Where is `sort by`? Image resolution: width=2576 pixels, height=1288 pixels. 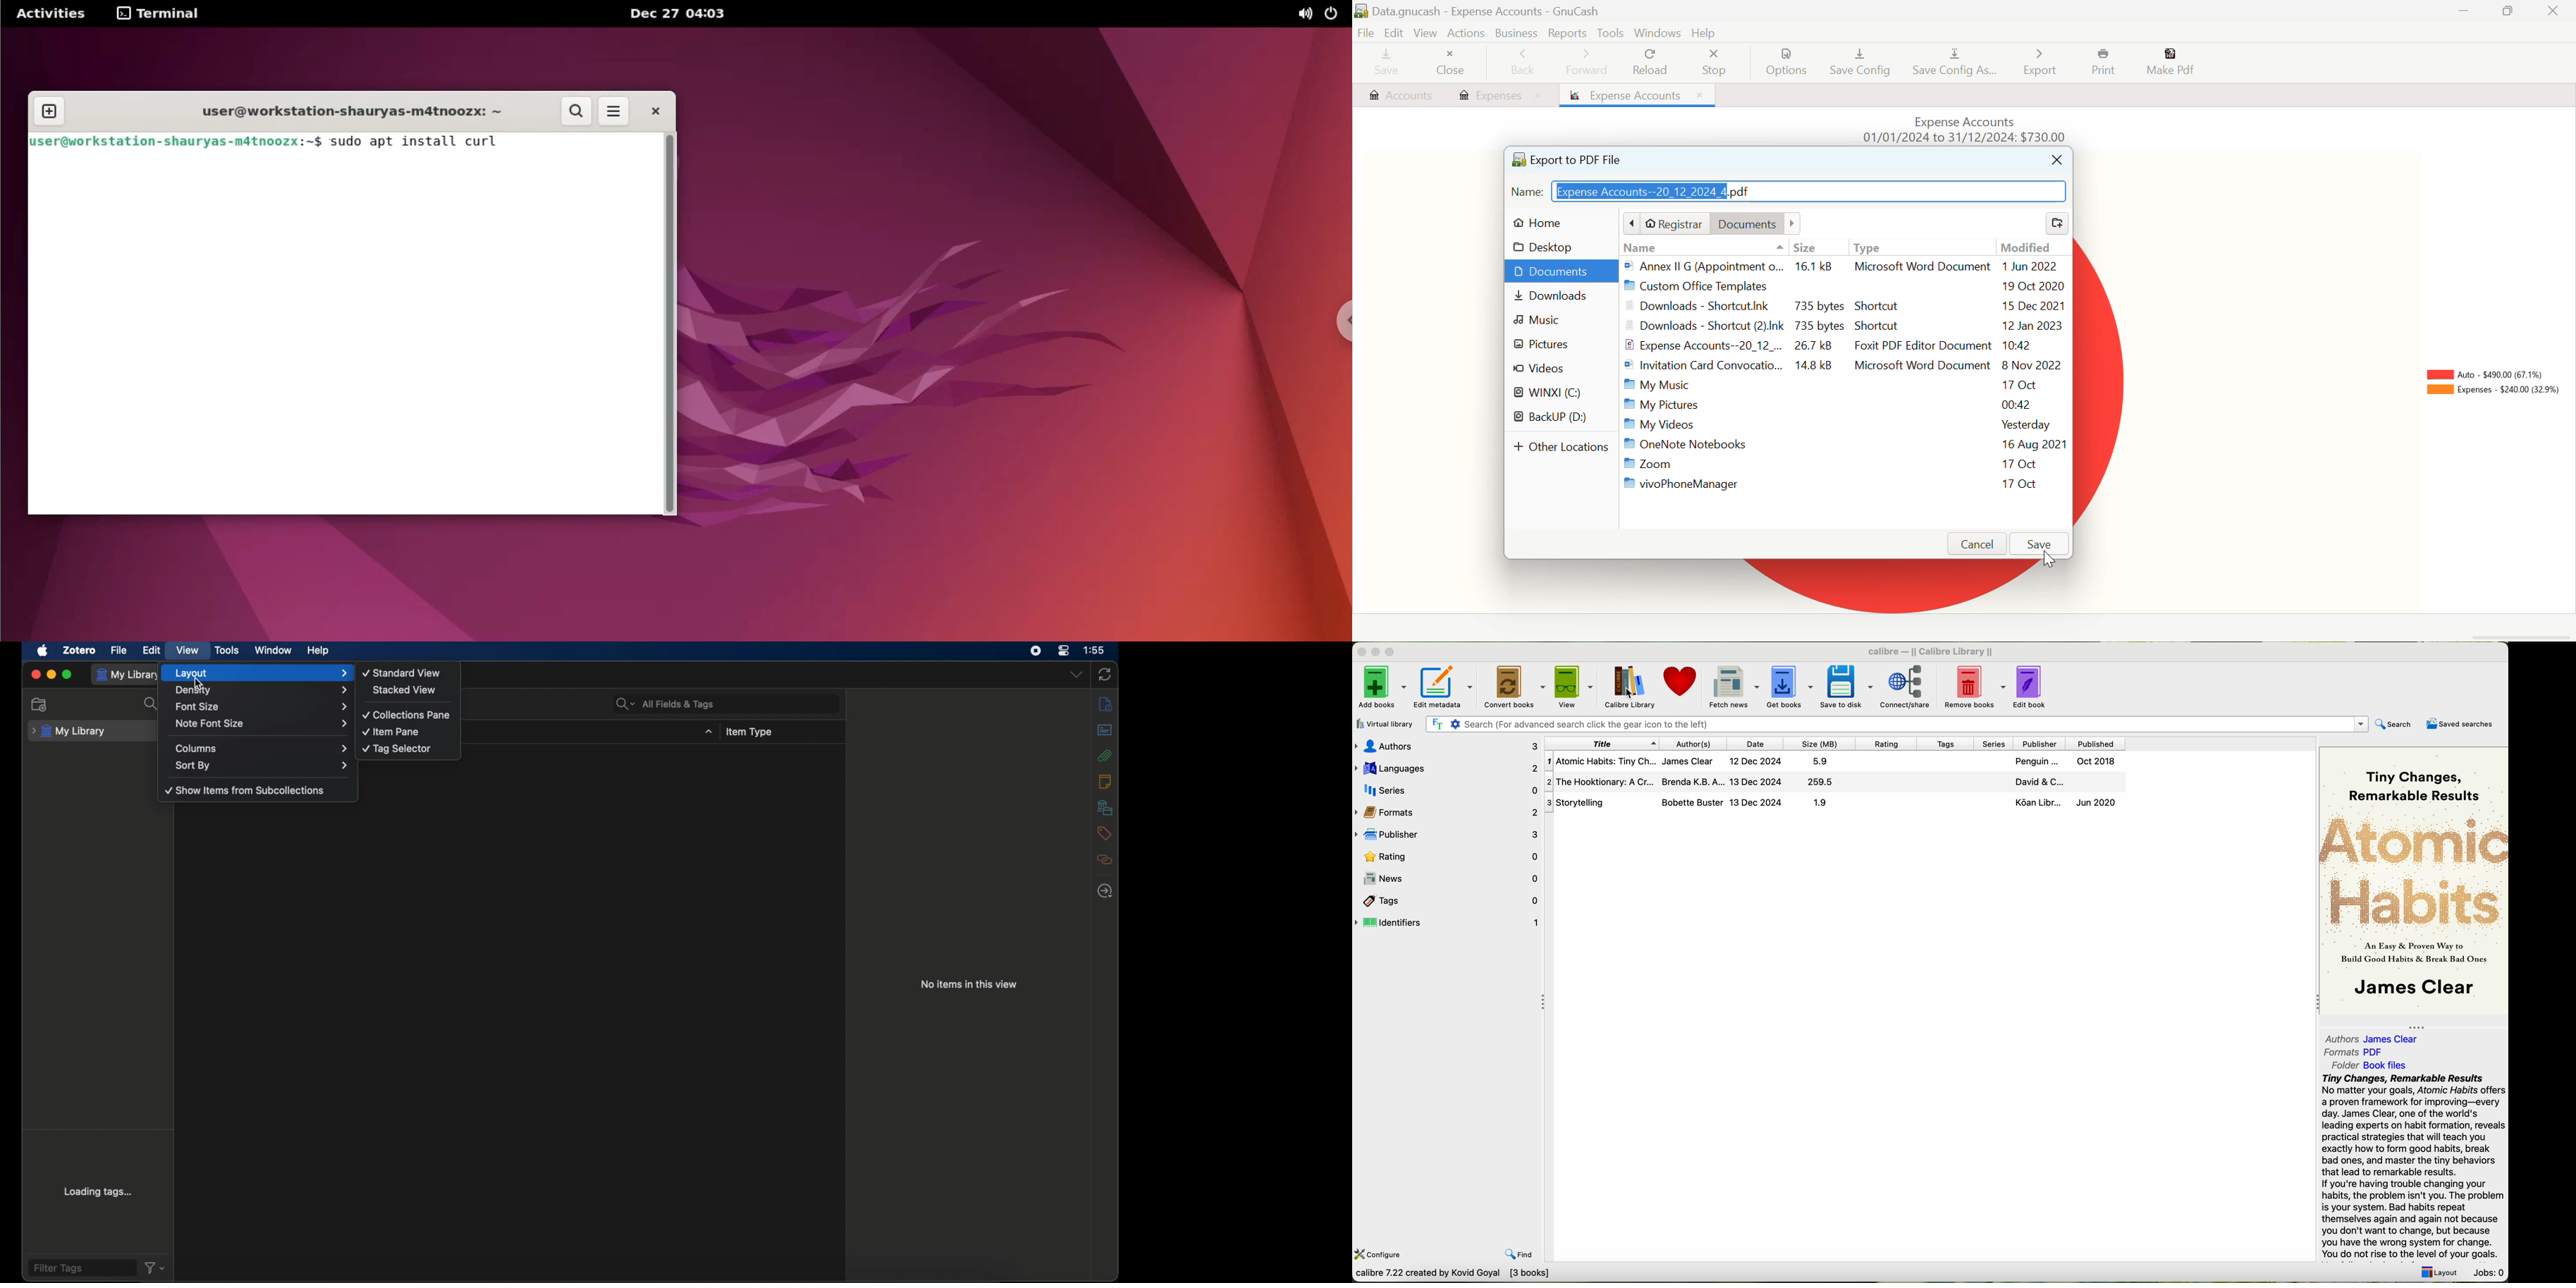
sort by is located at coordinates (263, 766).